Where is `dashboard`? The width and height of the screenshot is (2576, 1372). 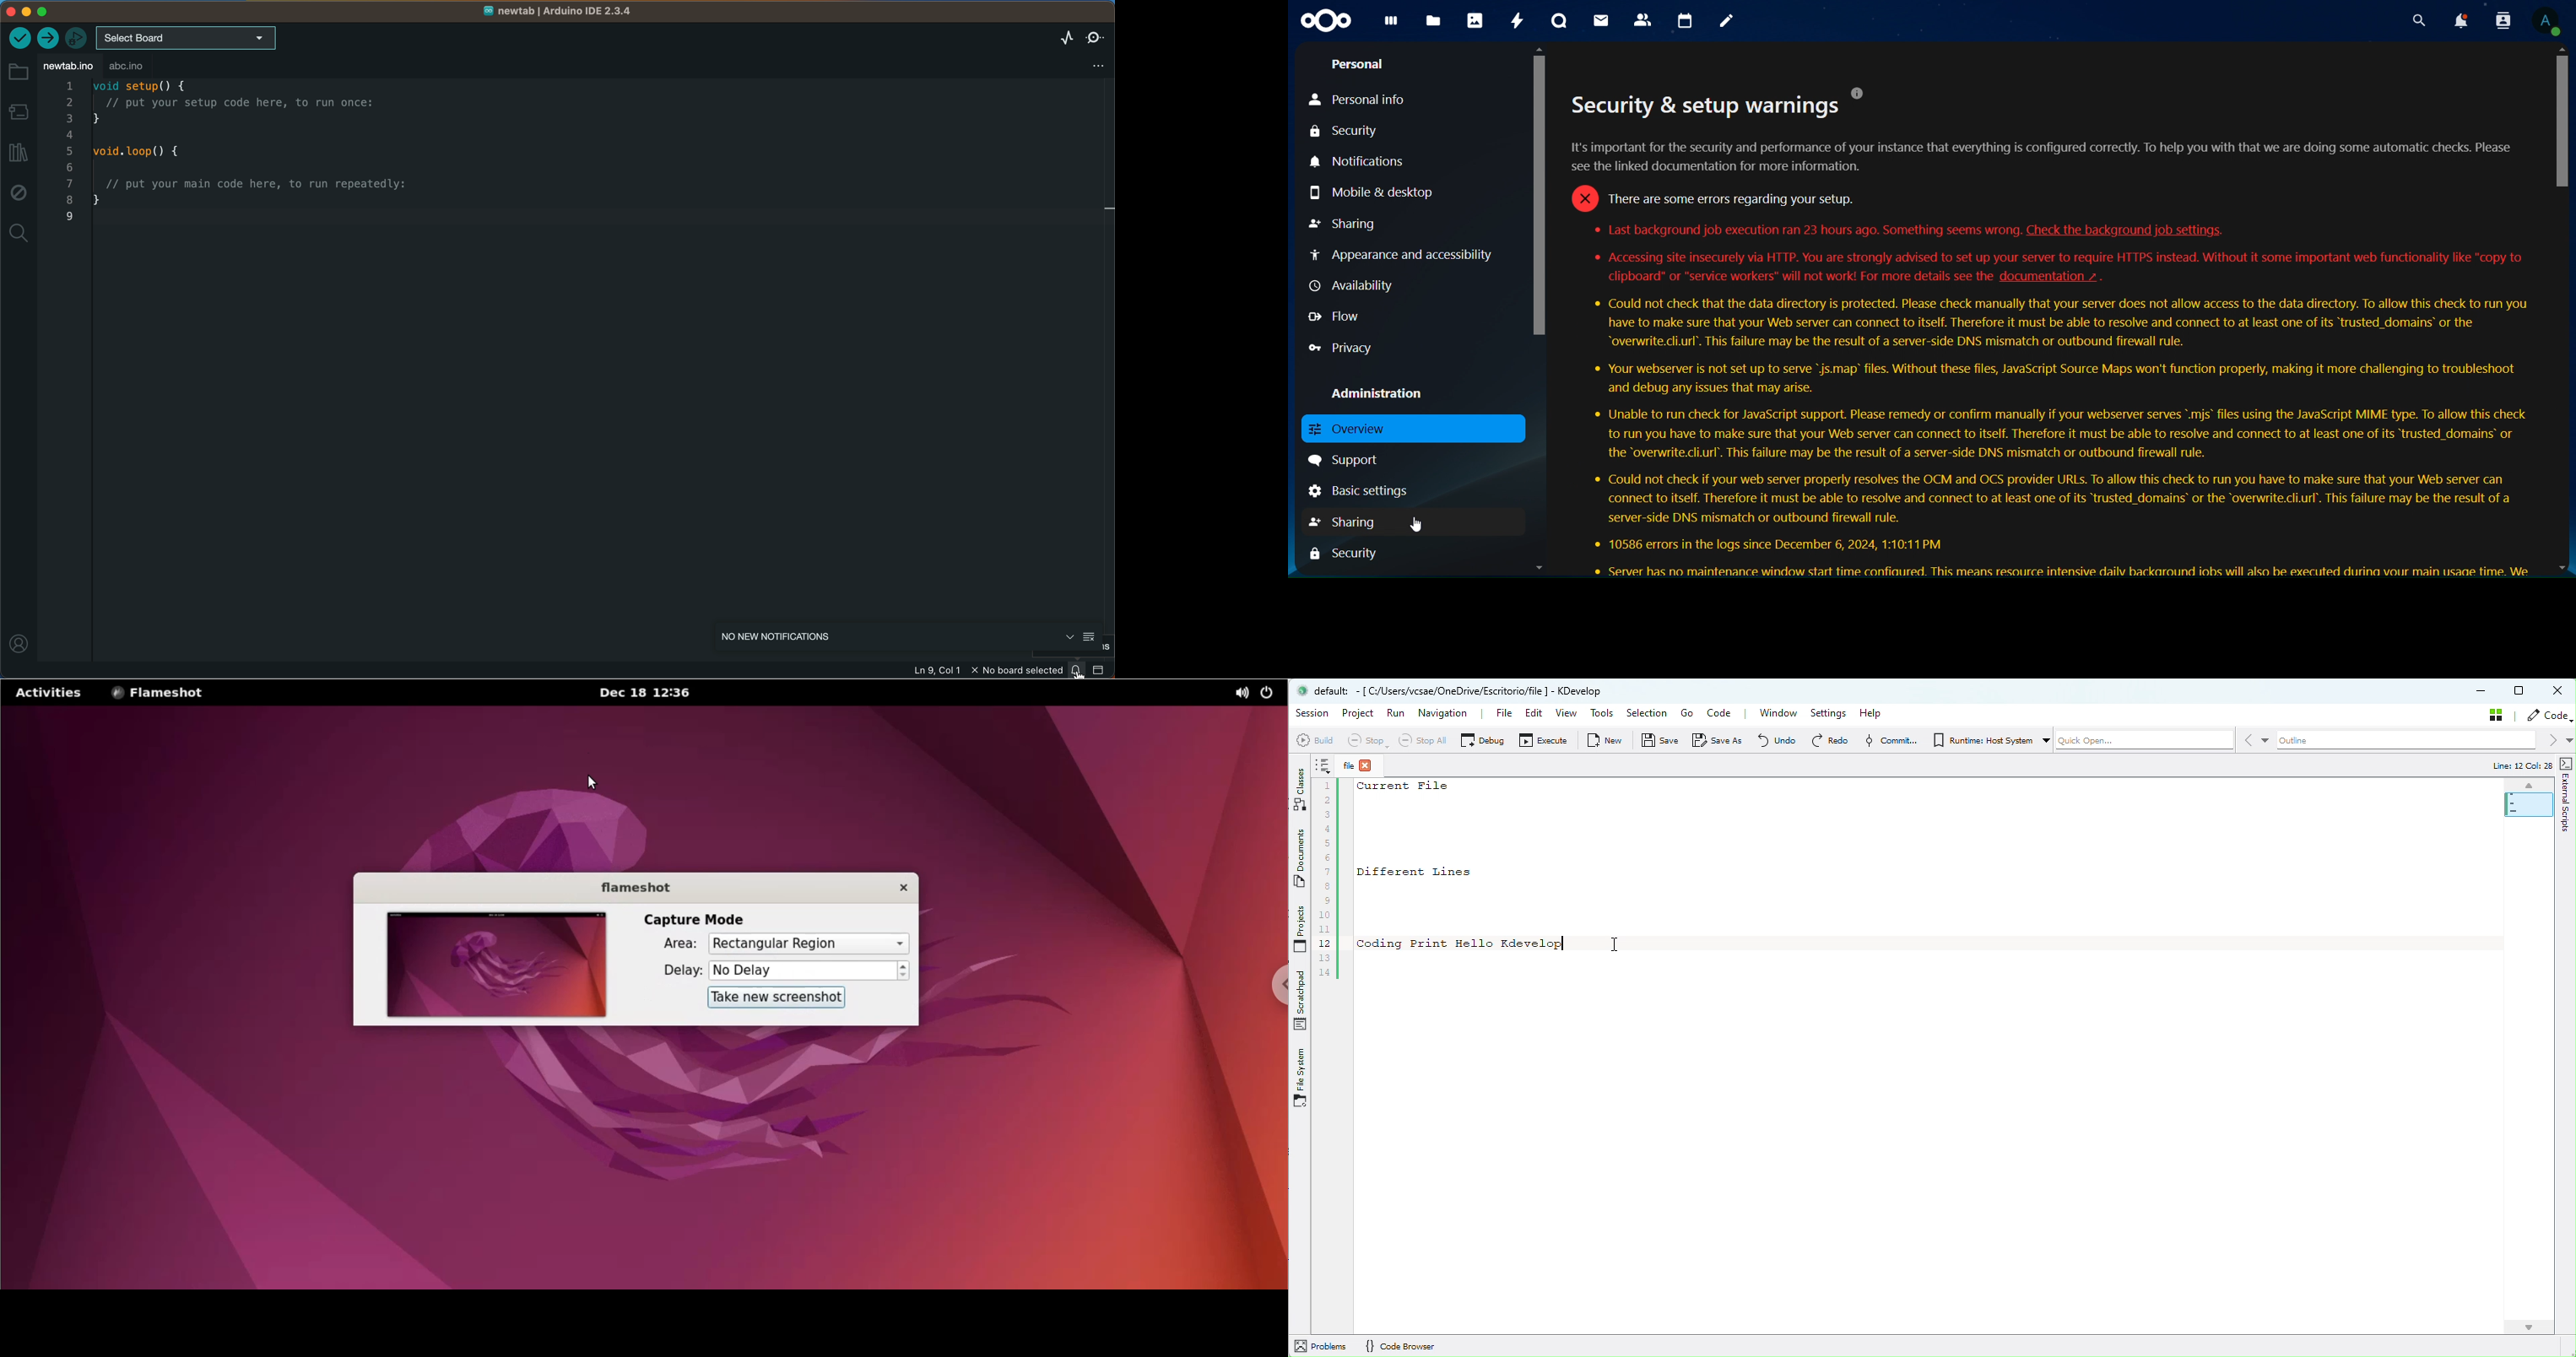
dashboard is located at coordinates (1391, 23).